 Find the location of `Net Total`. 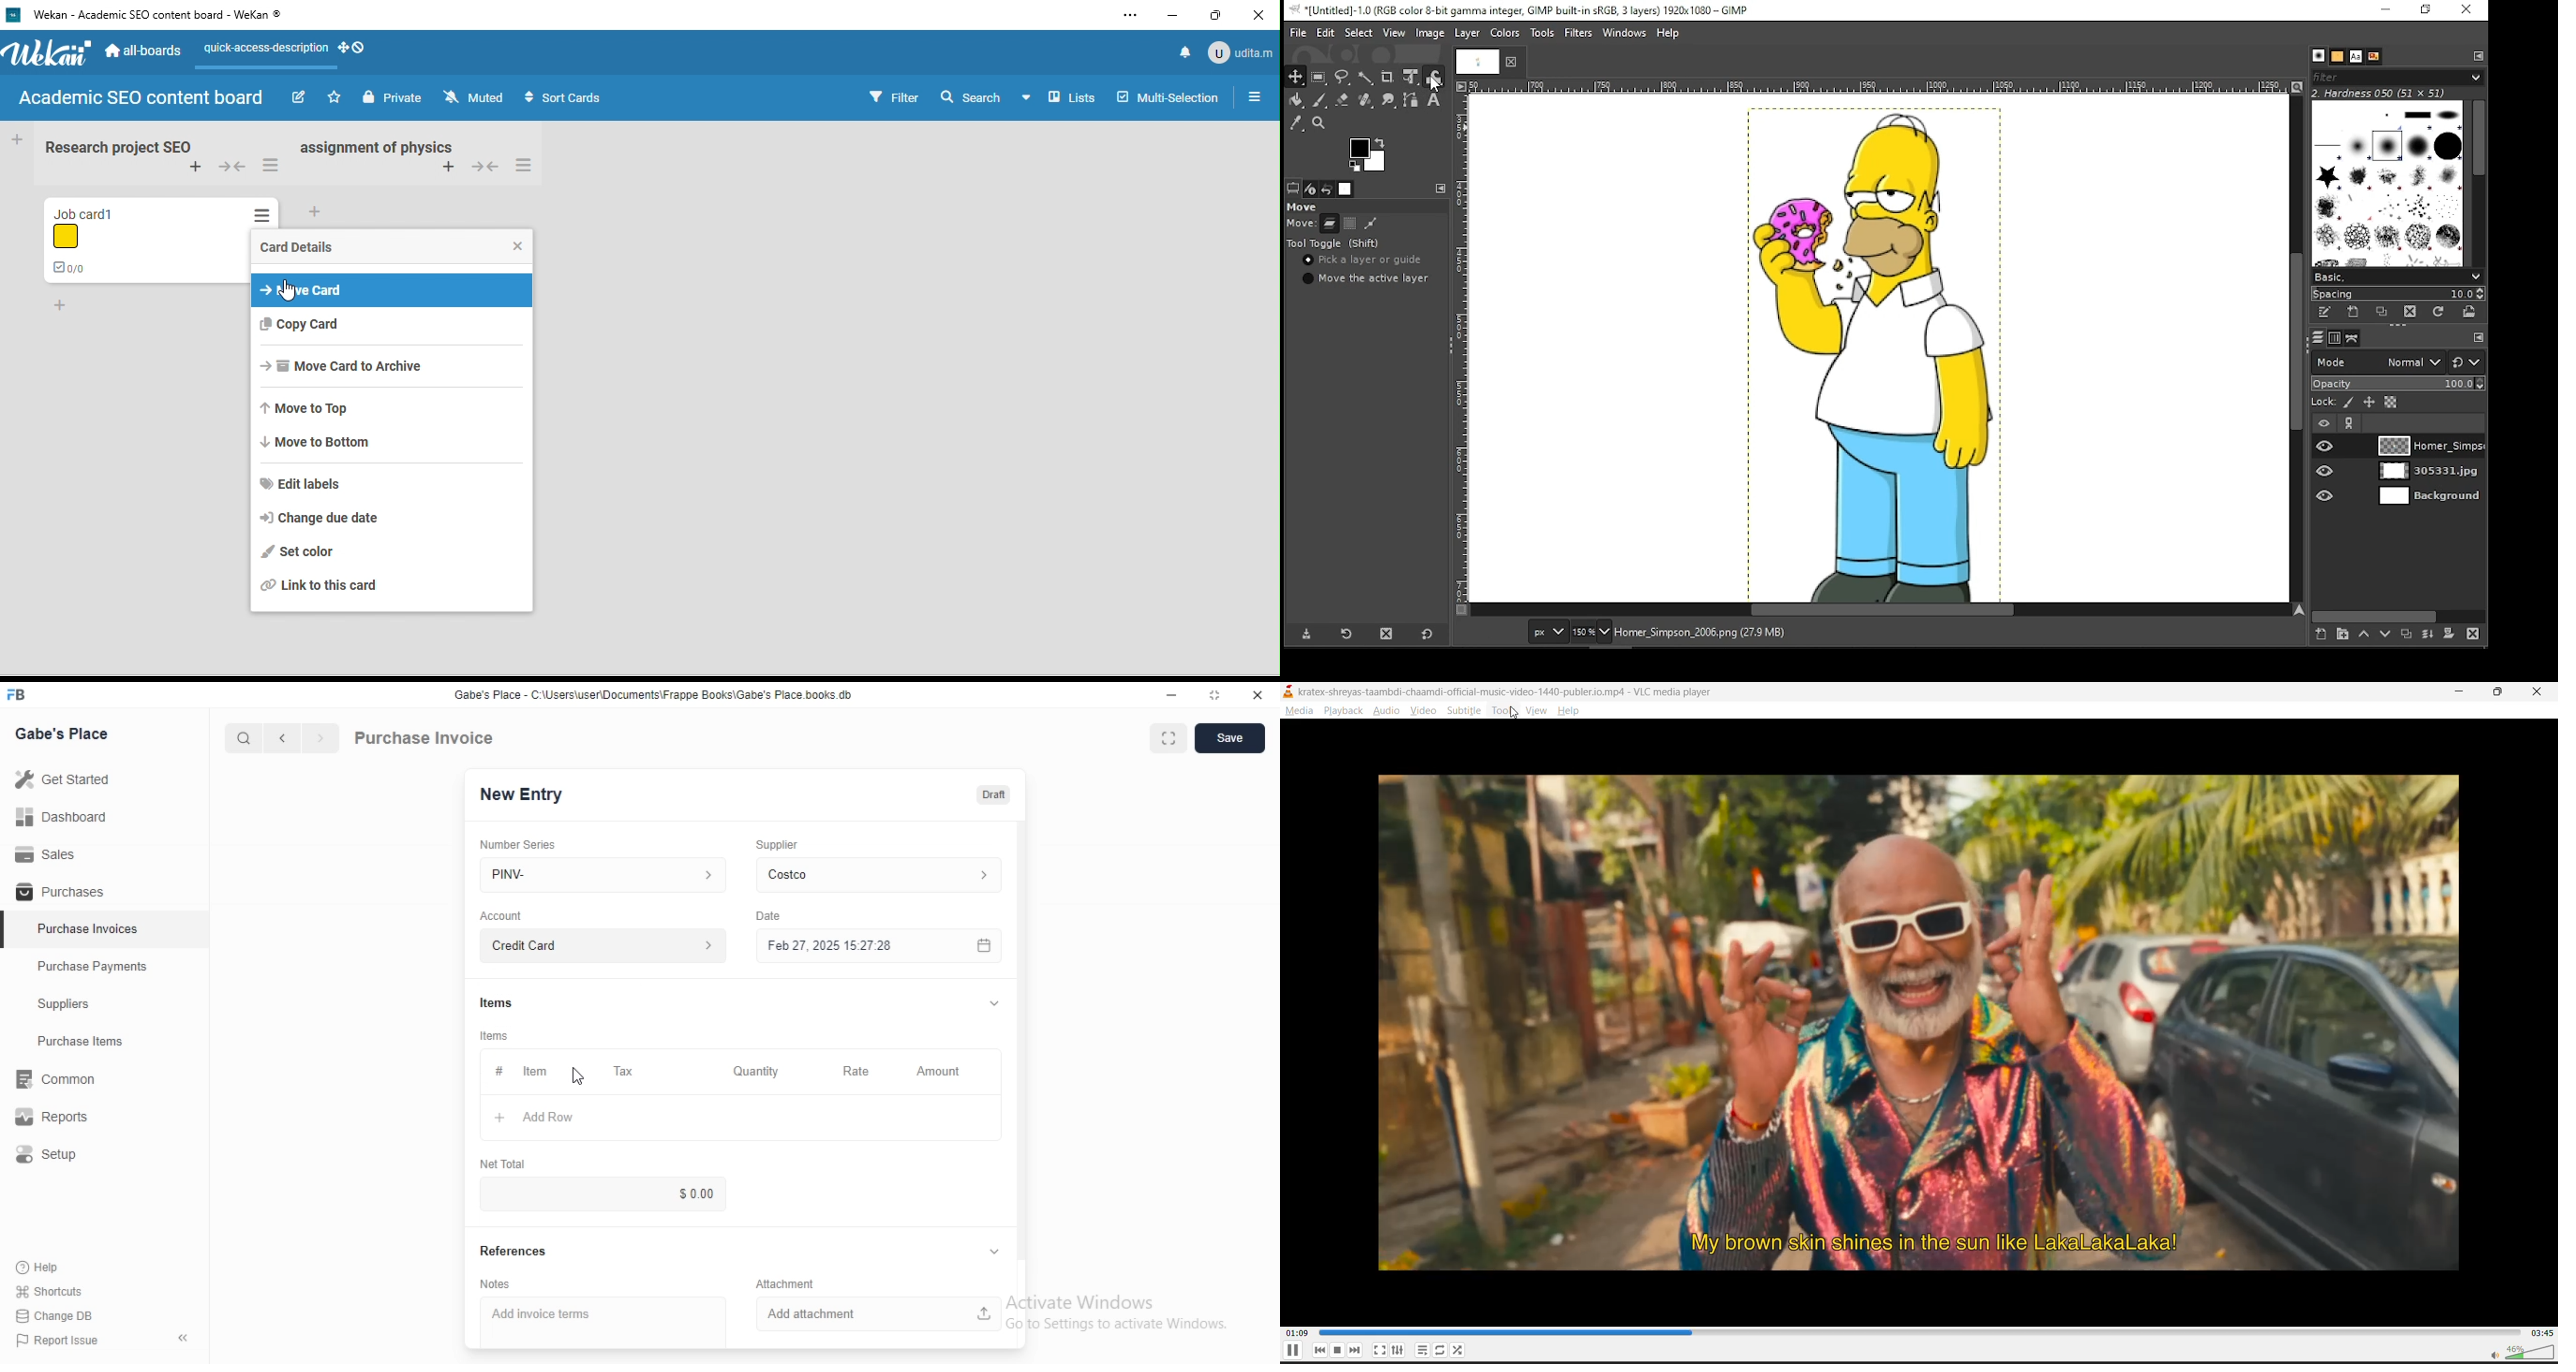

Net Total is located at coordinates (503, 1164).